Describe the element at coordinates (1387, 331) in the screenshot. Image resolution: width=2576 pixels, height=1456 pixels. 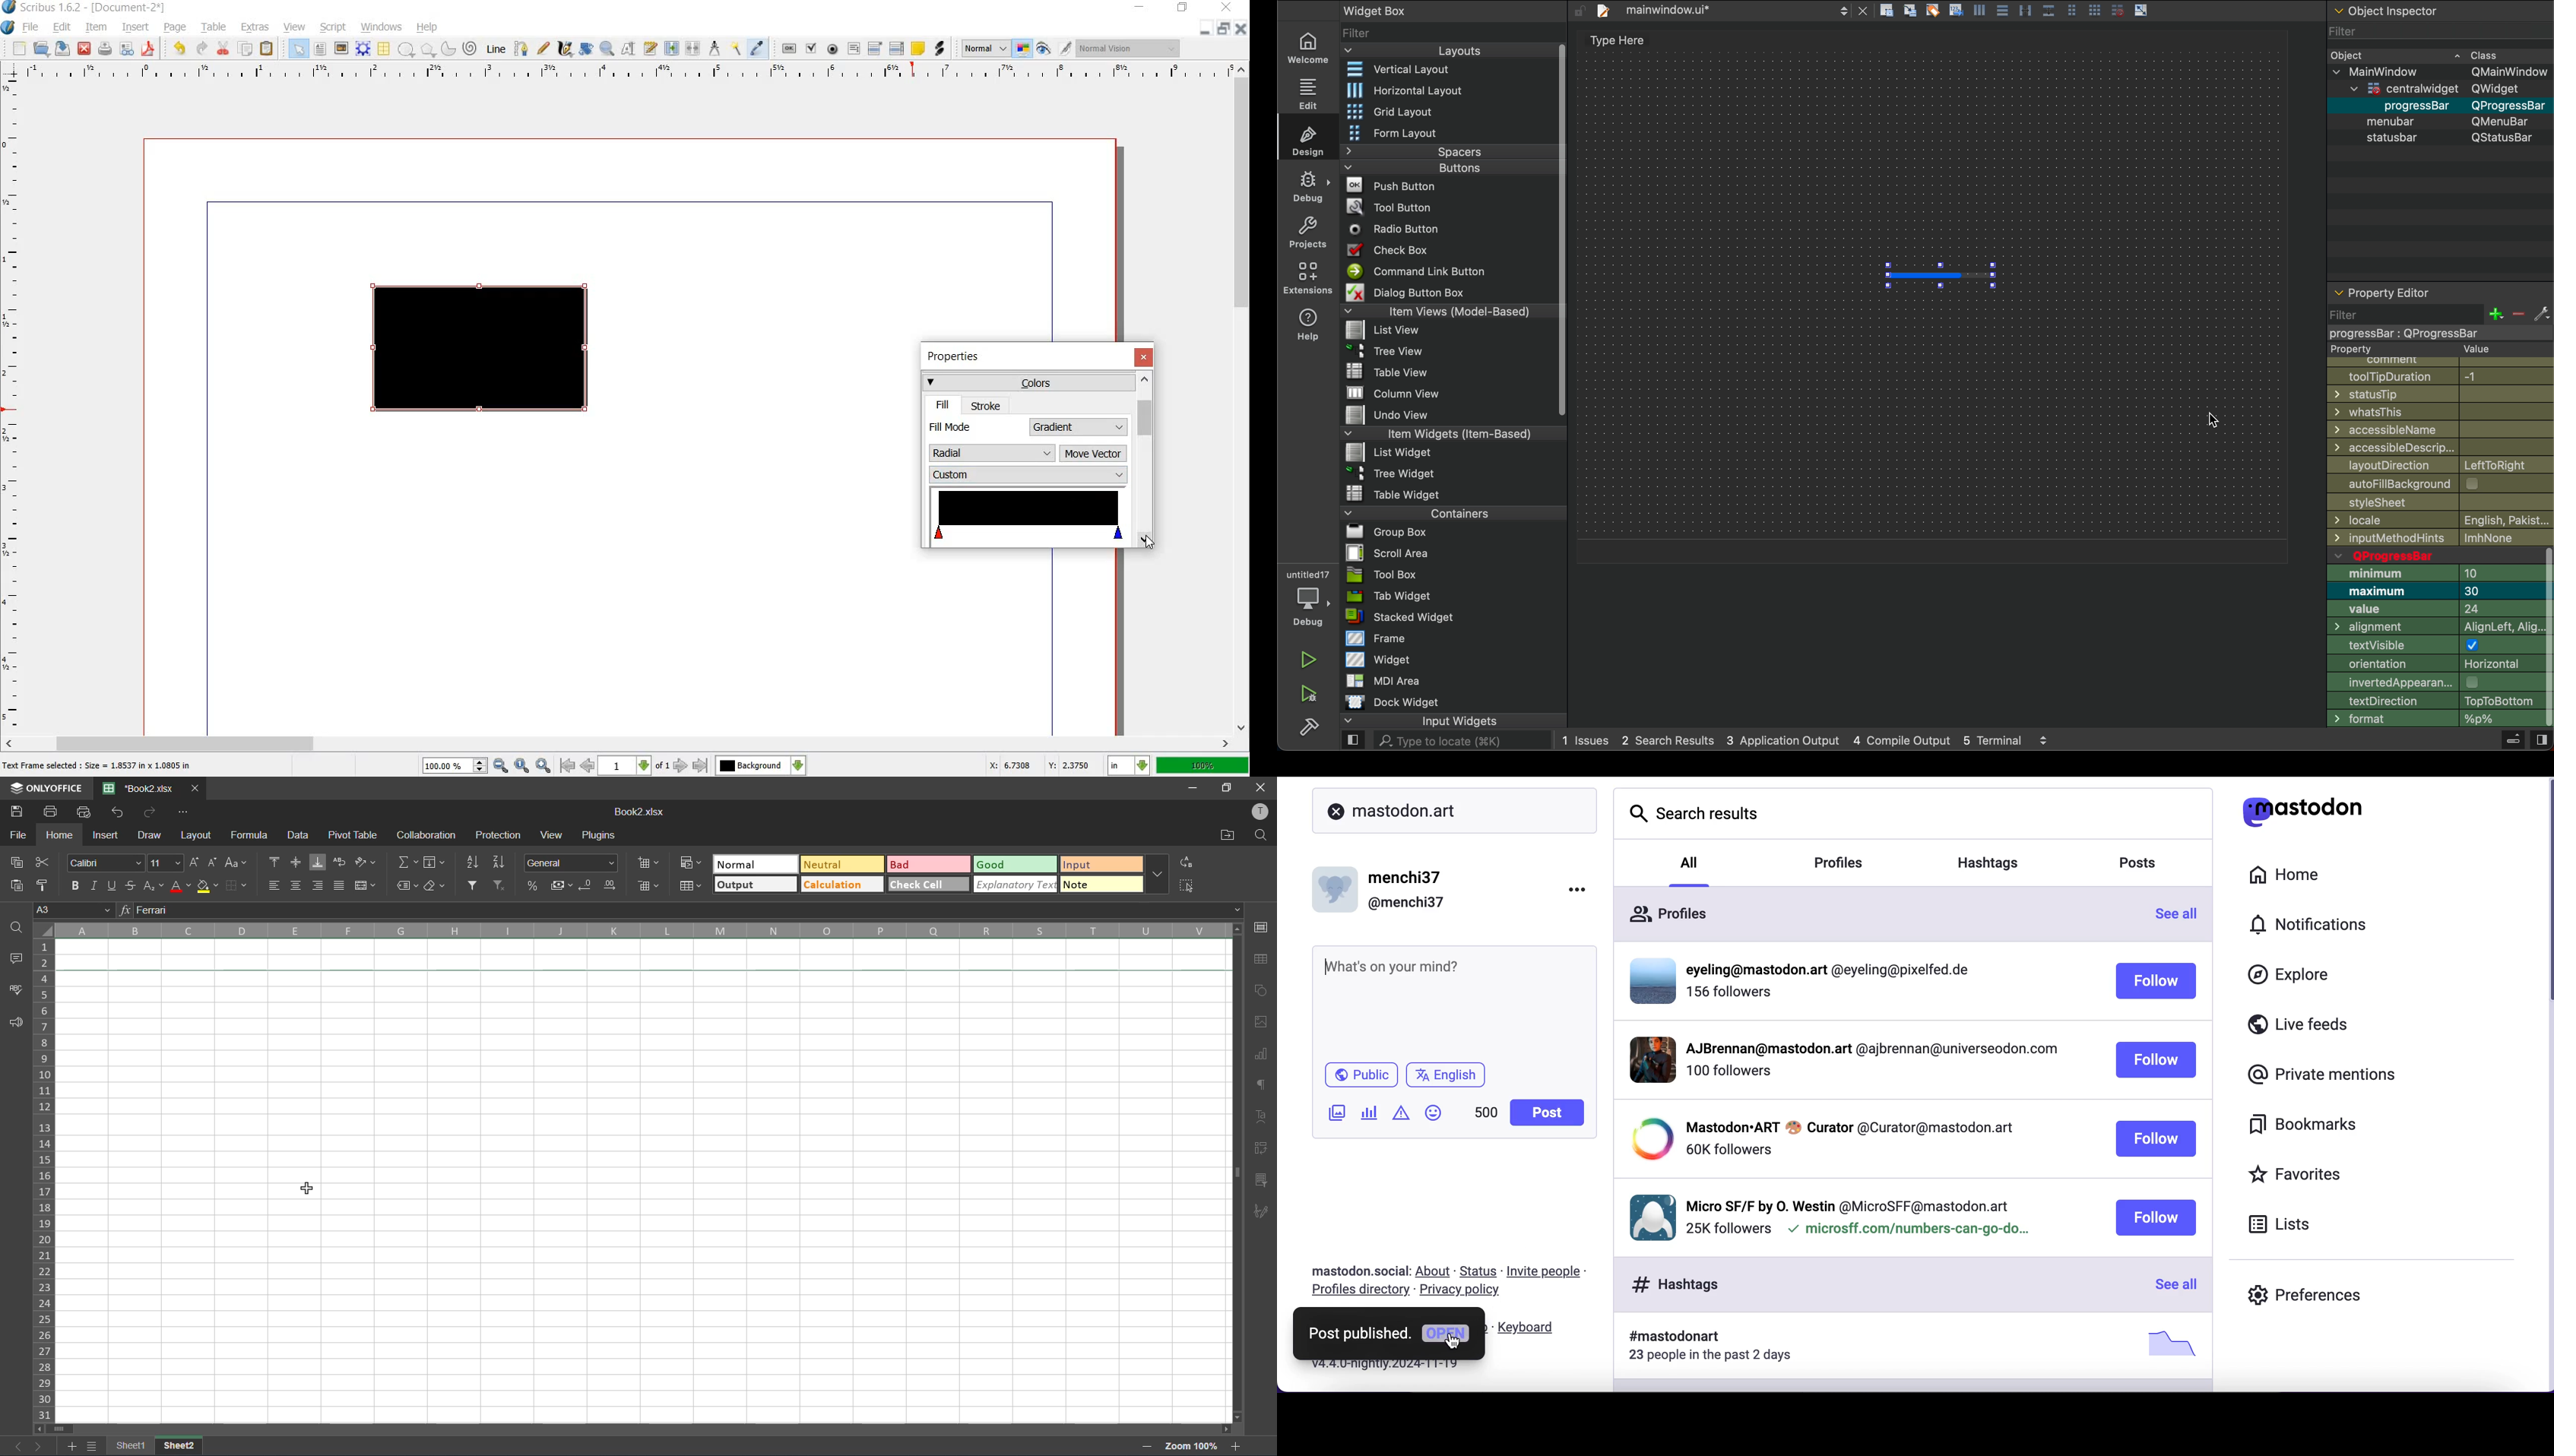
I see `File` at that location.